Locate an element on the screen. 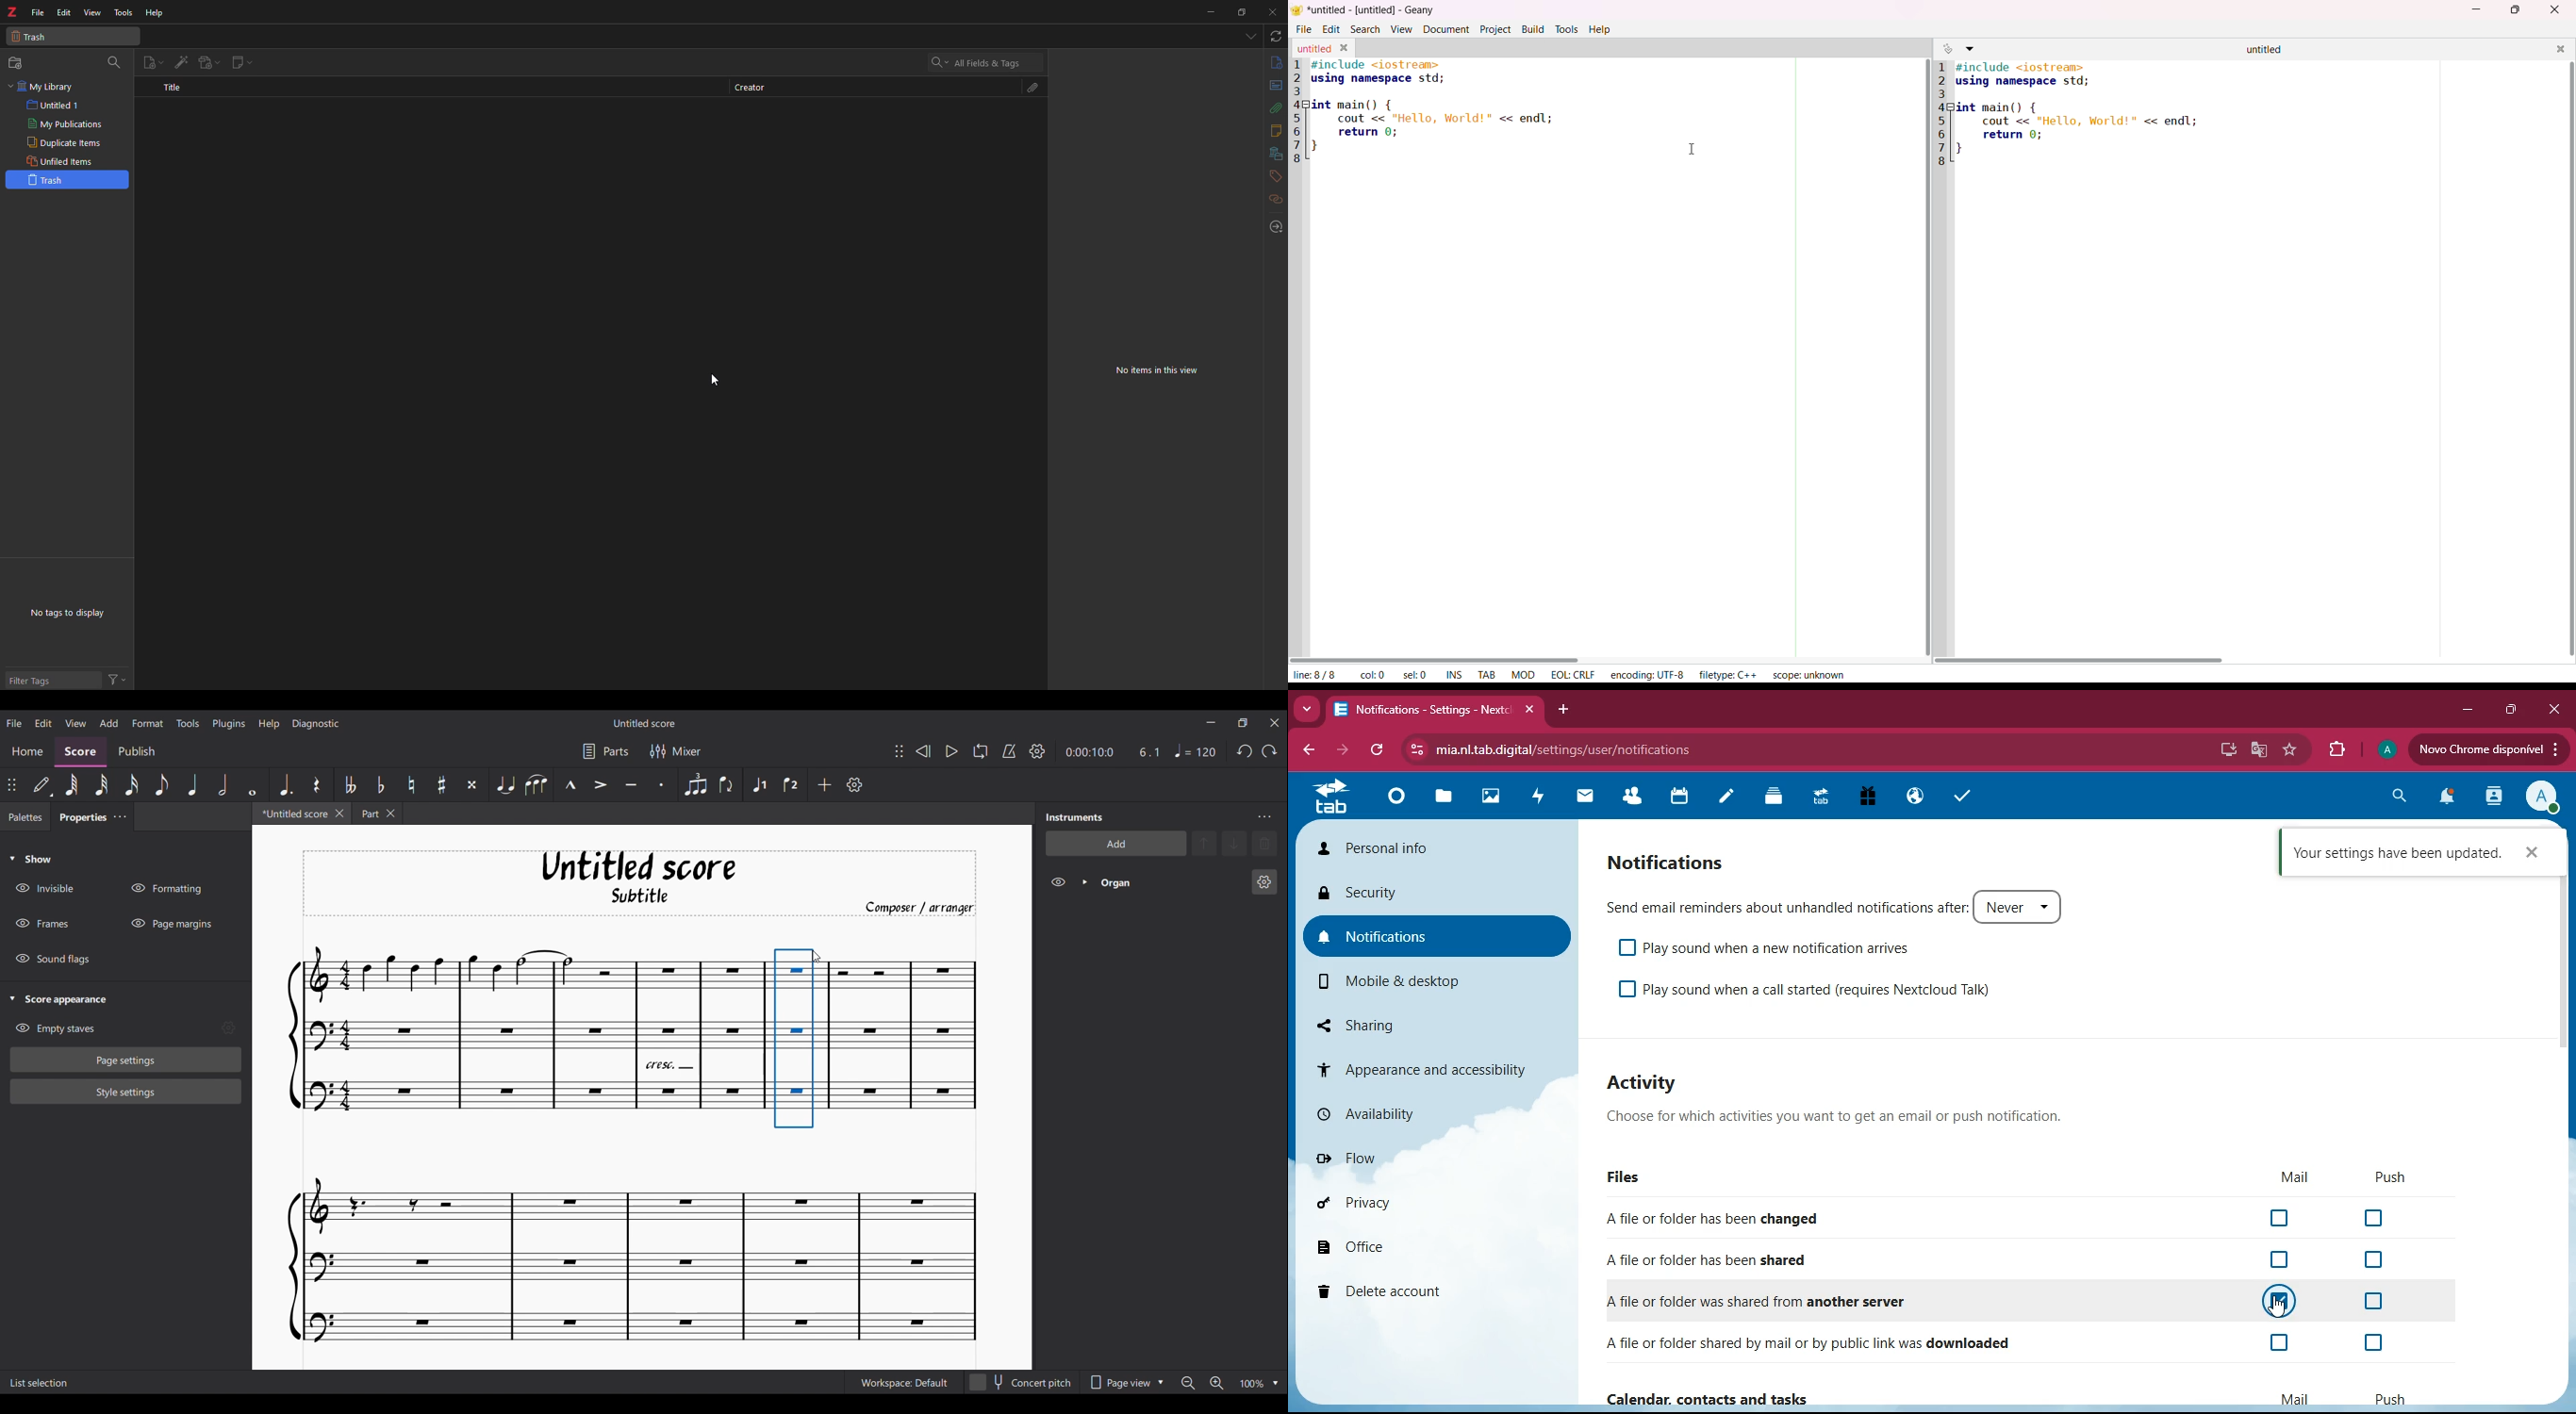  play sound is located at coordinates (1773, 946).